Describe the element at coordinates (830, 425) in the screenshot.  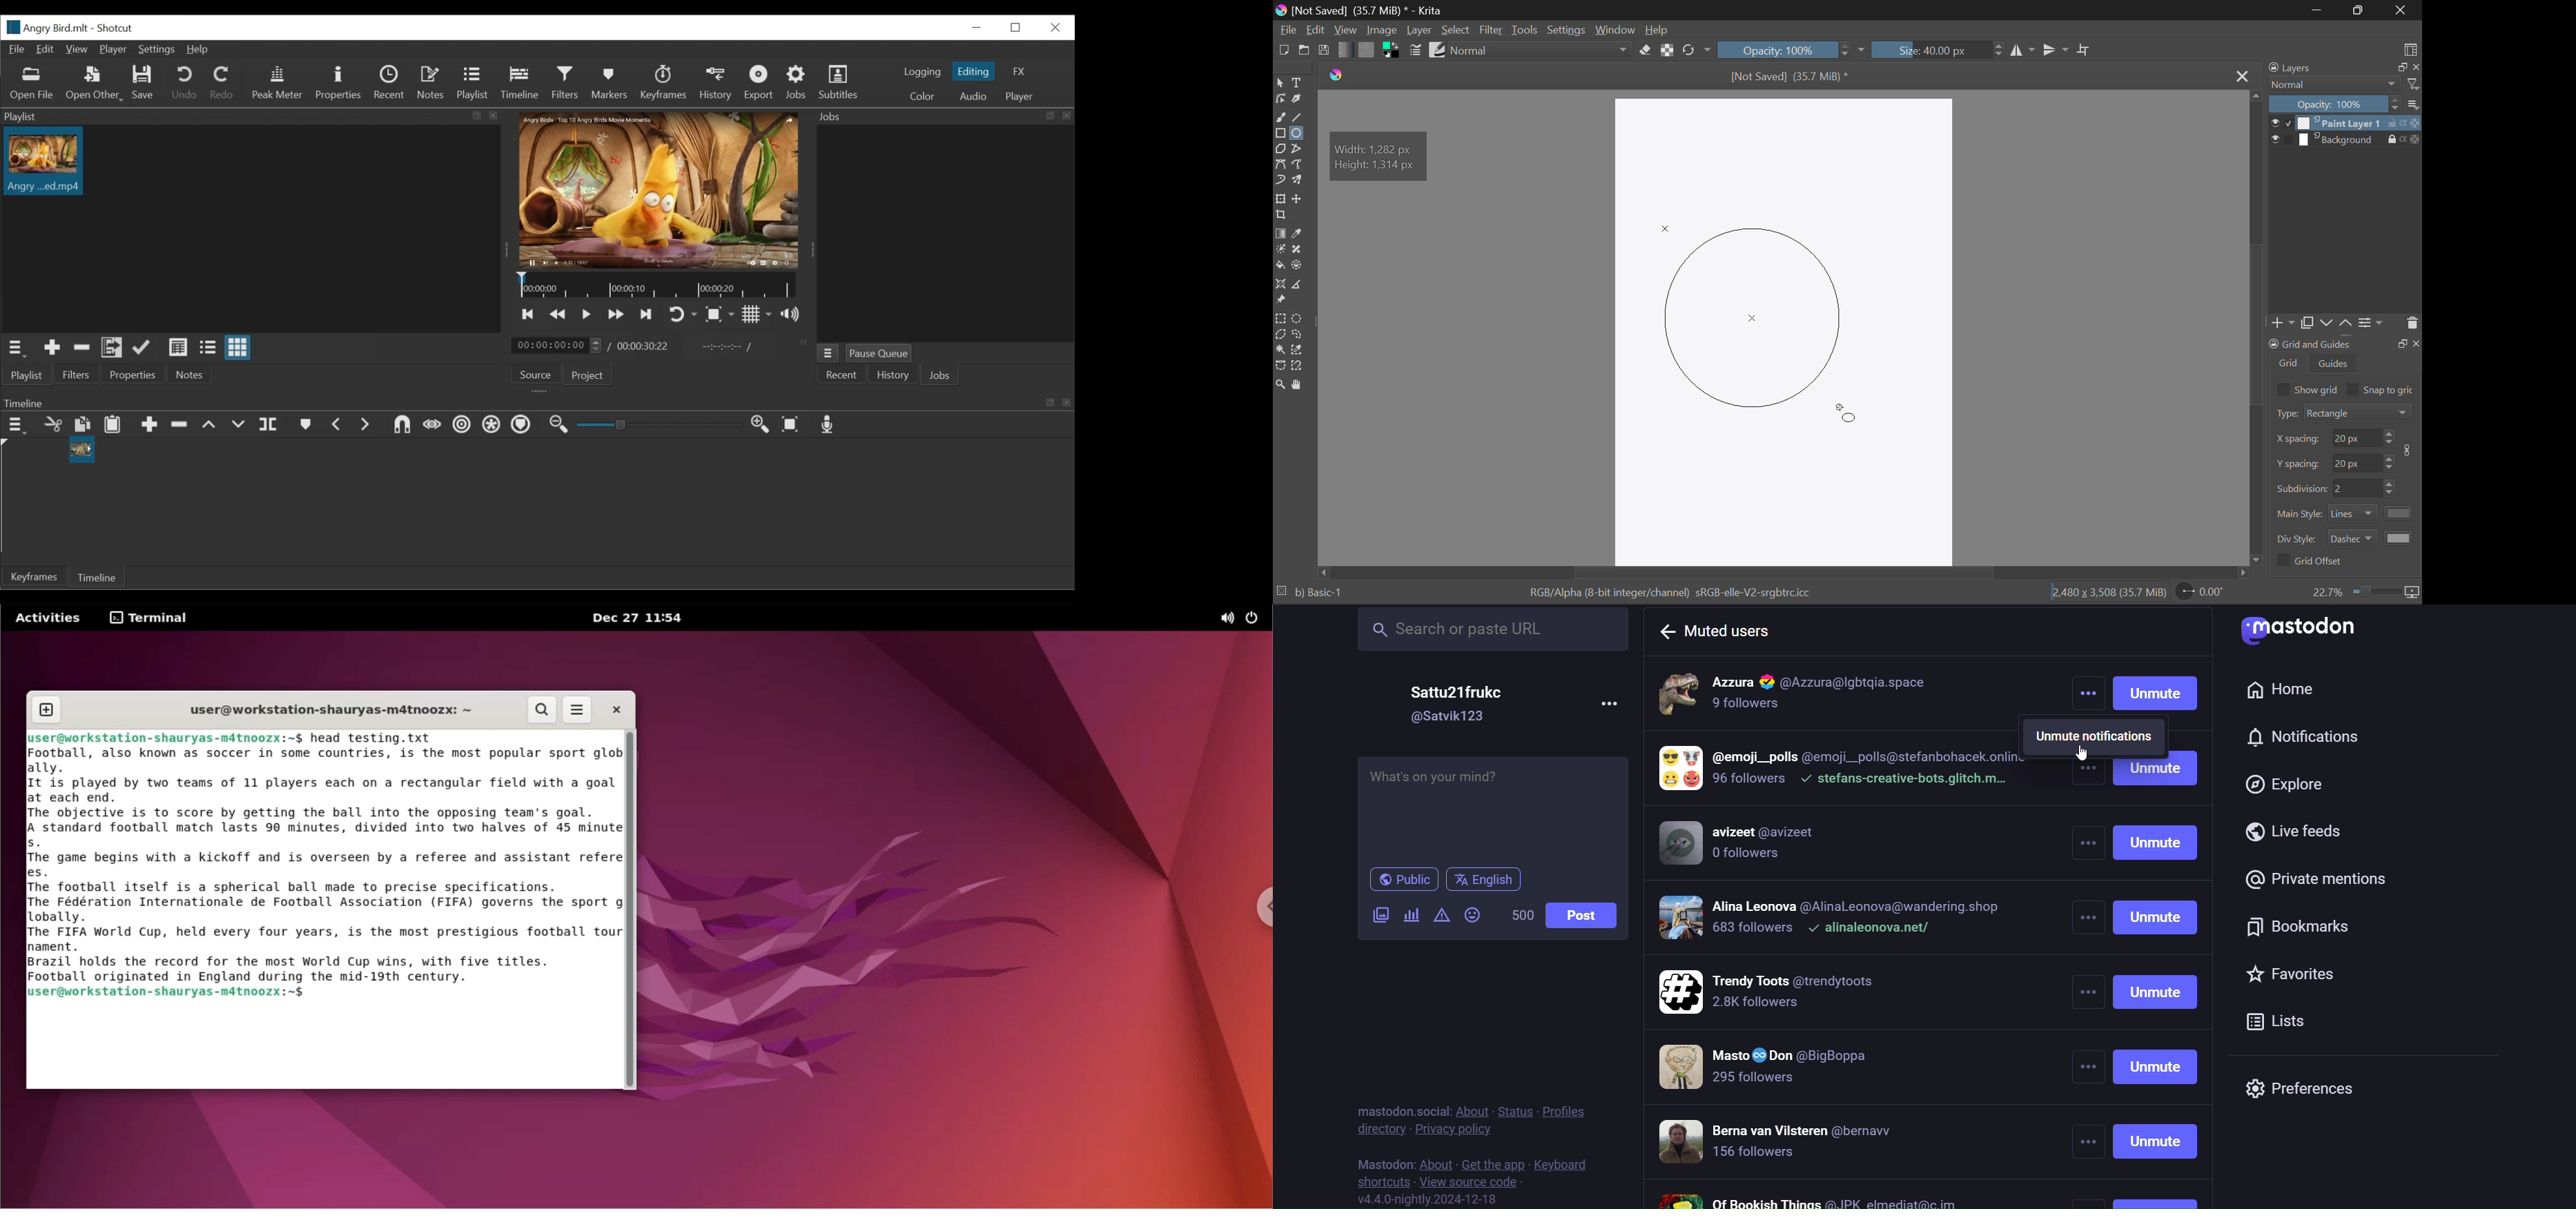
I see `Record audio` at that location.